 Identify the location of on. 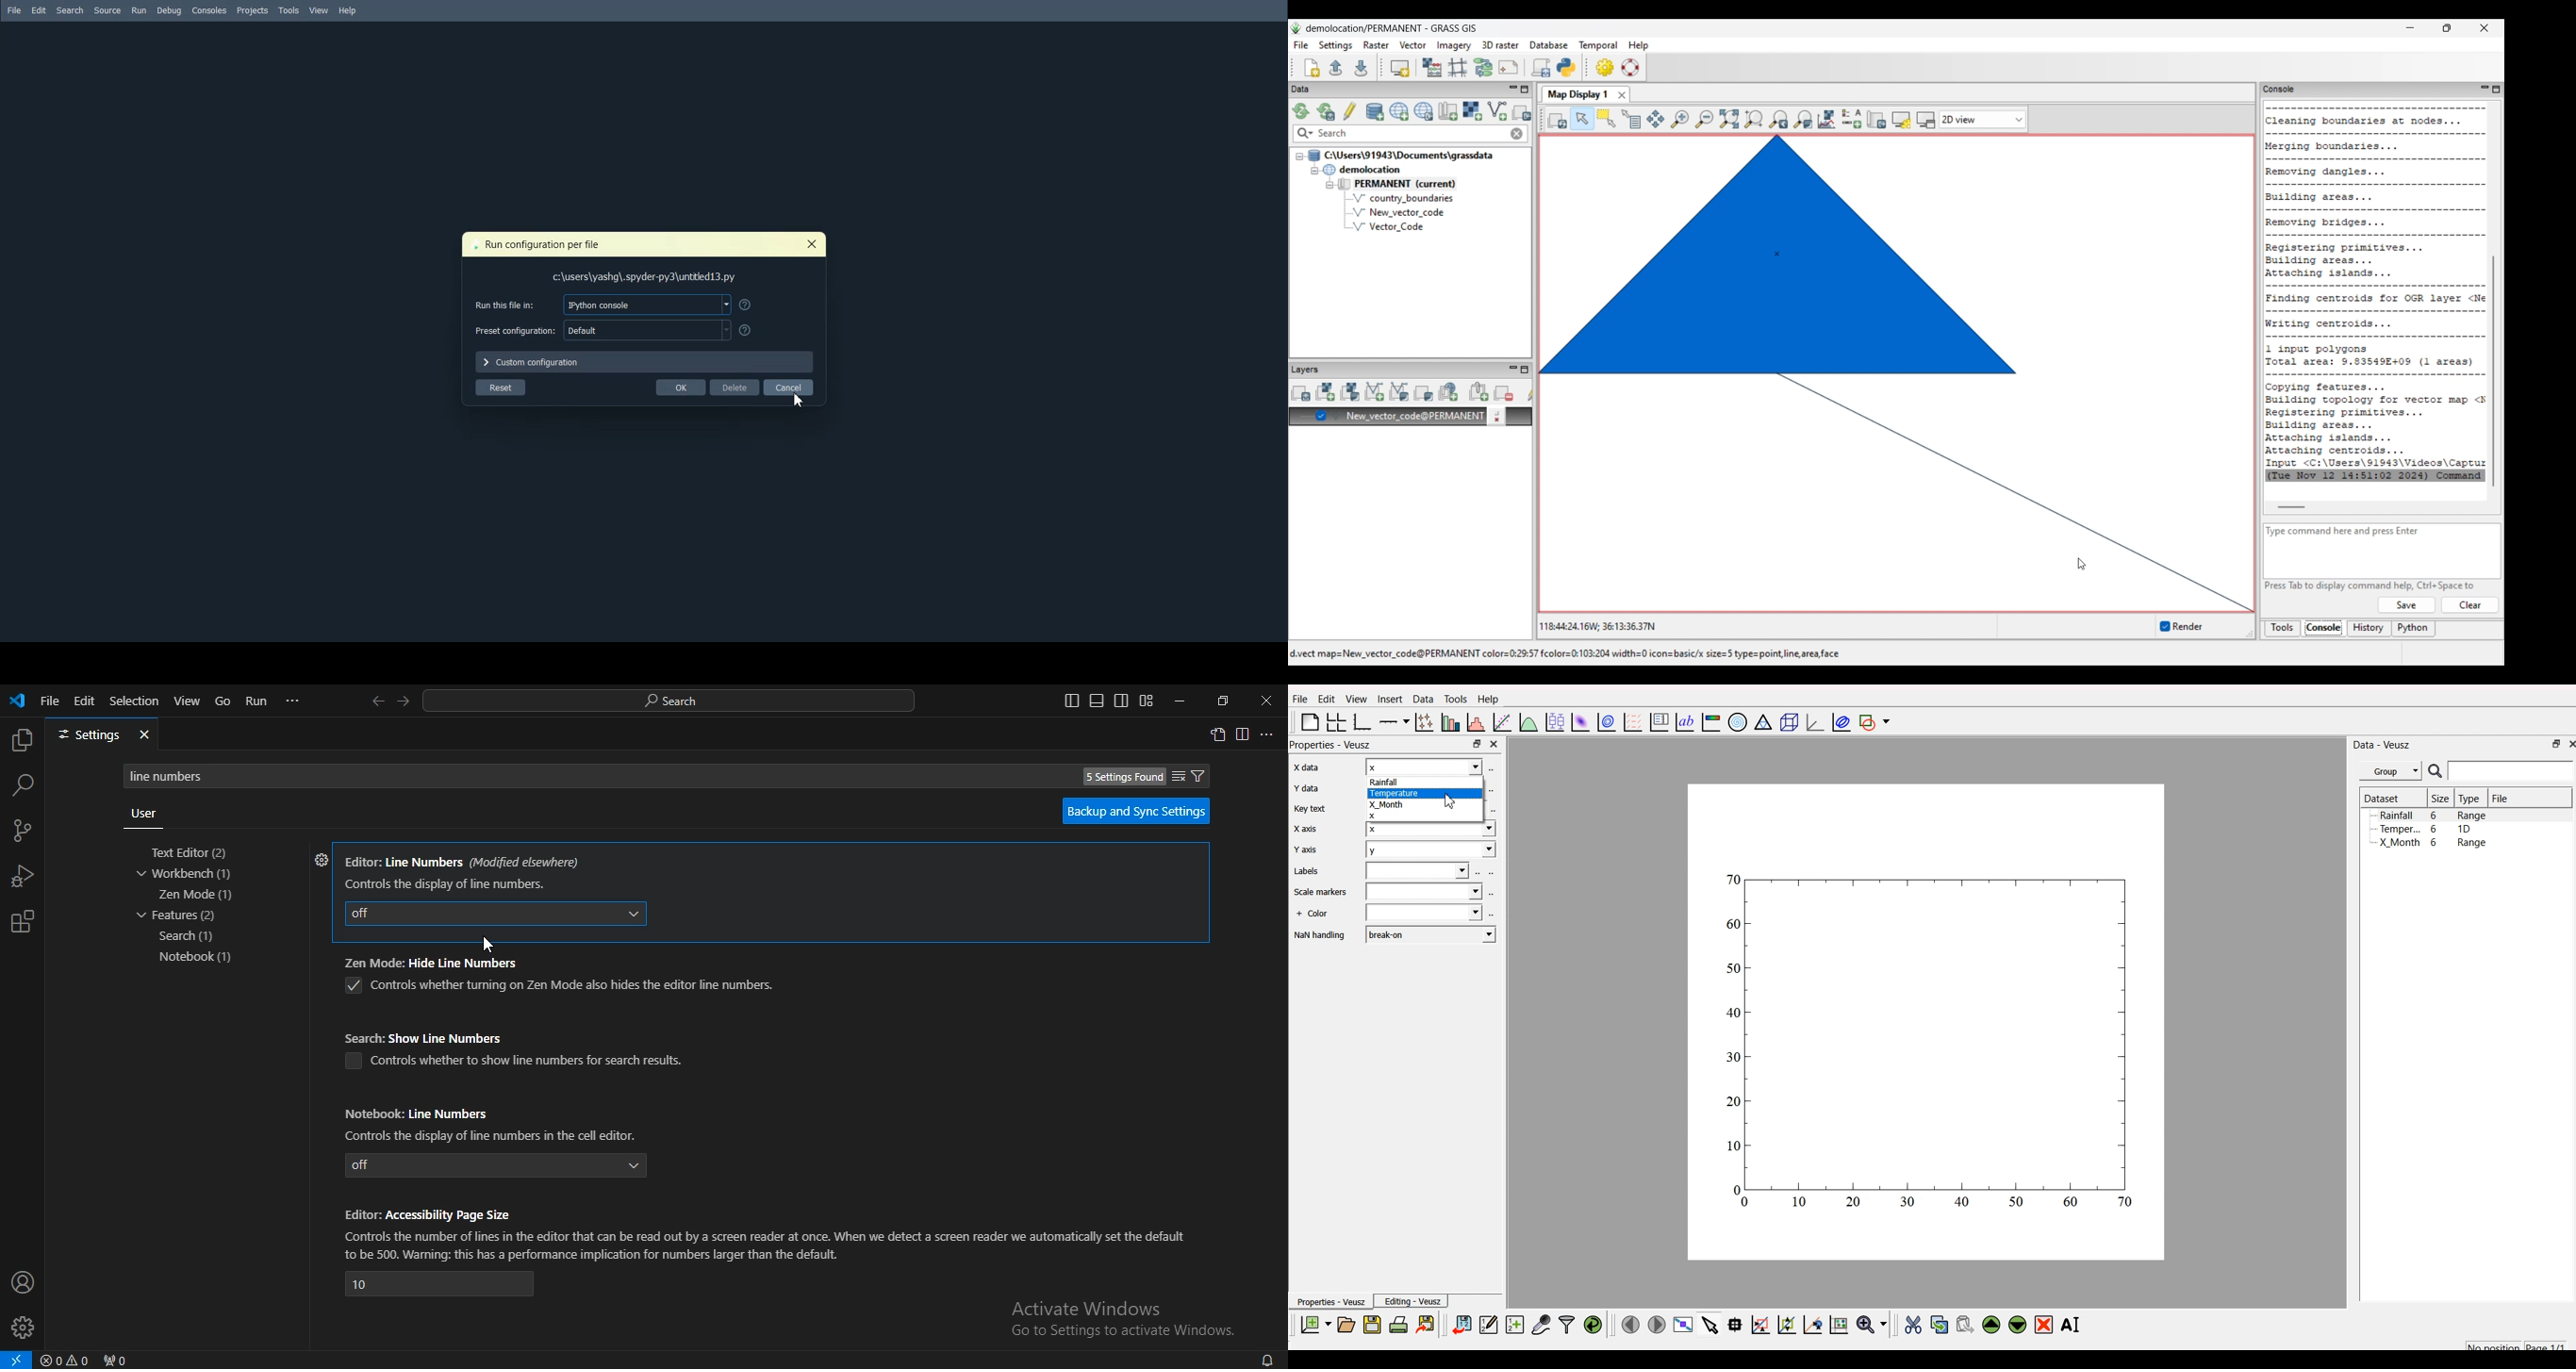
(493, 911).